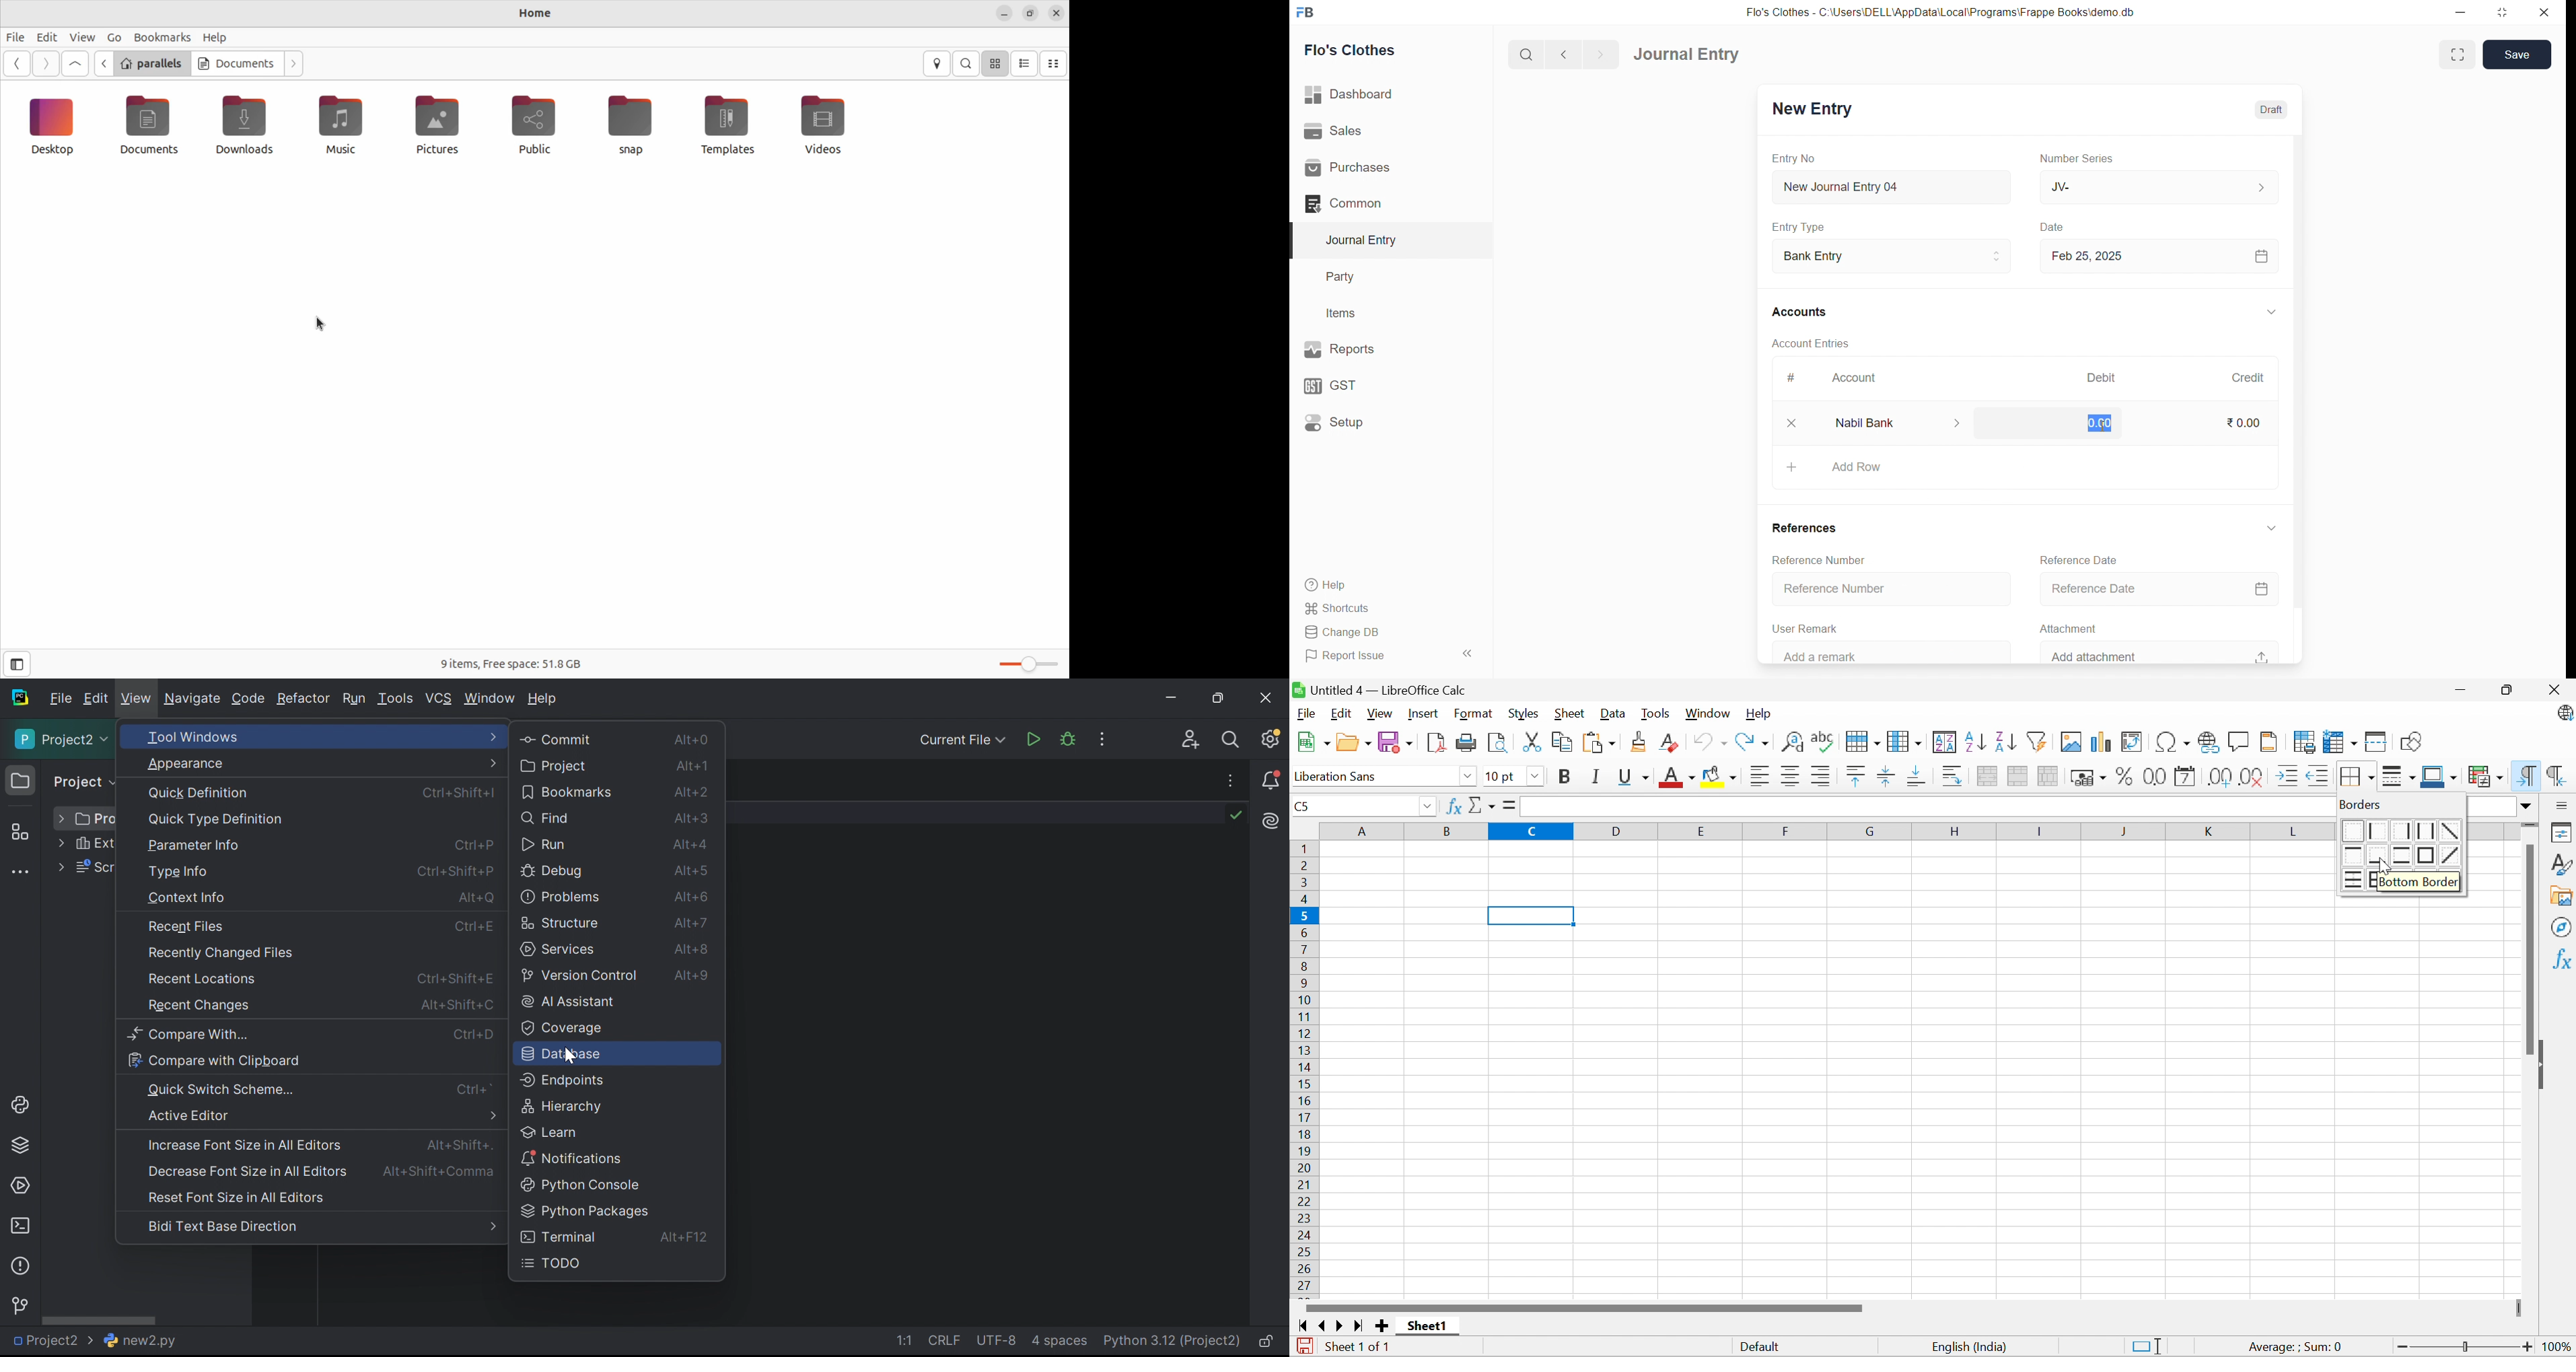  Describe the element at coordinates (2005, 740) in the screenshot. I see `Sort descending` at that location.